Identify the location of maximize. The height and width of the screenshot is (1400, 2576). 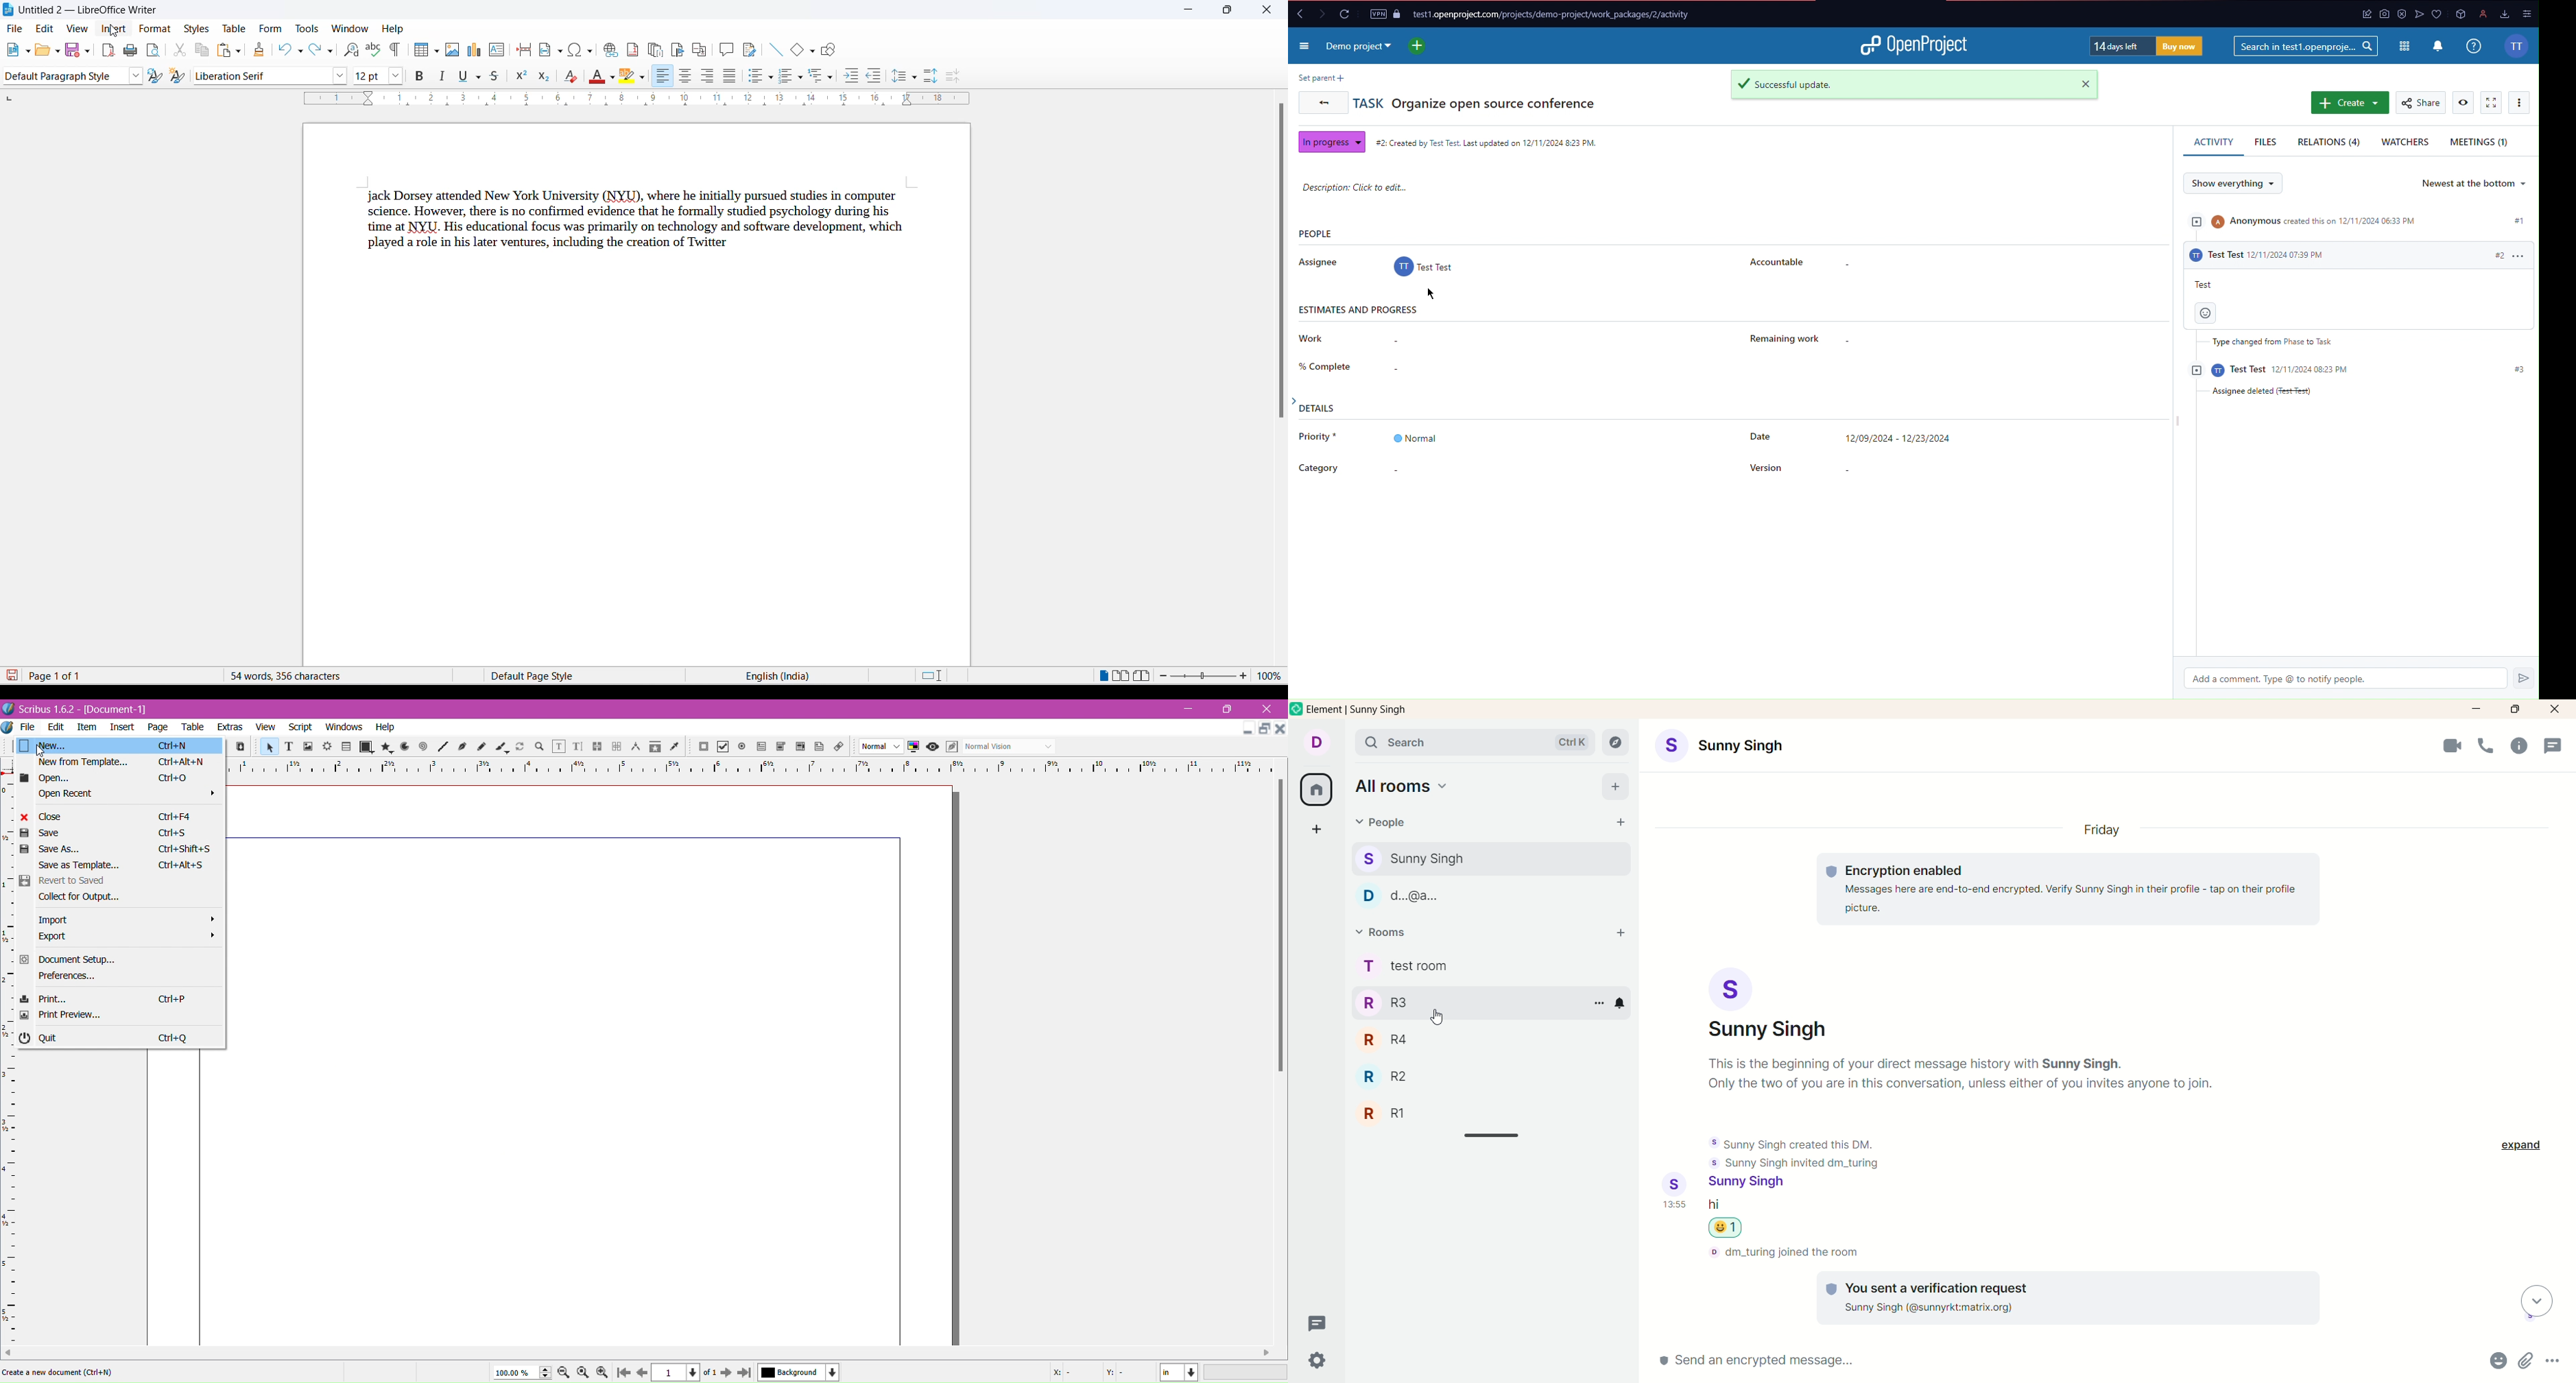
(2513, 709).